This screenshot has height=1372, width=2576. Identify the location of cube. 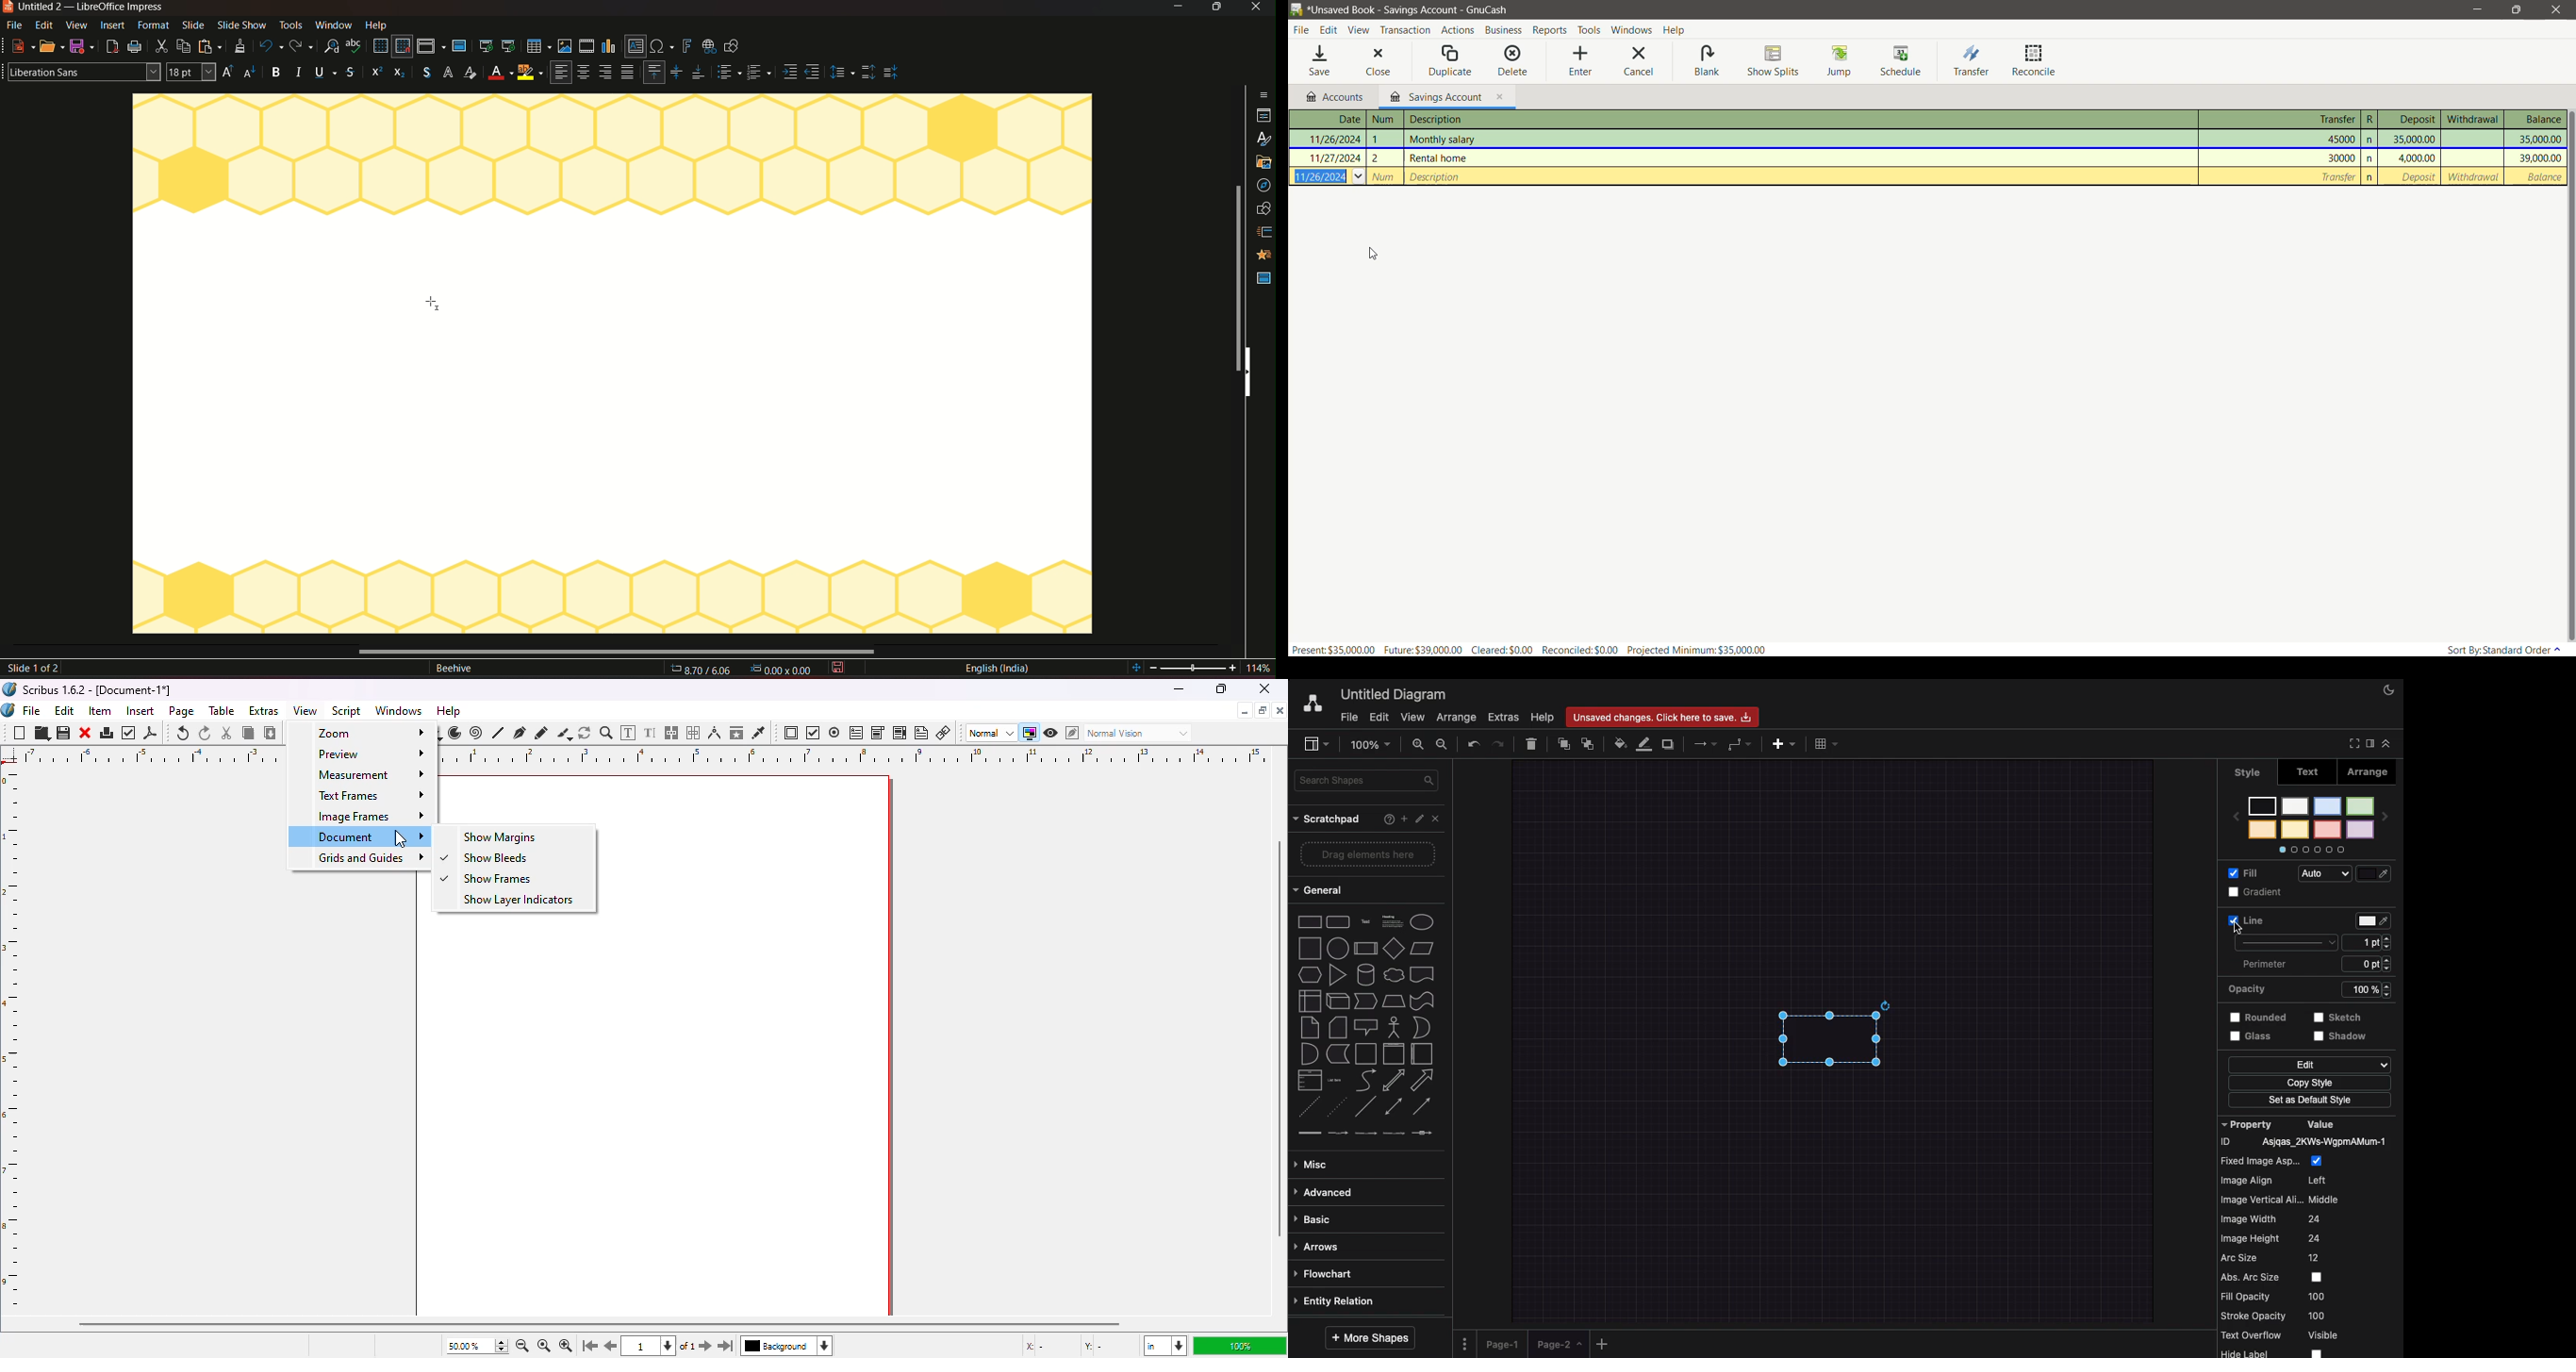
(1336, 1001).